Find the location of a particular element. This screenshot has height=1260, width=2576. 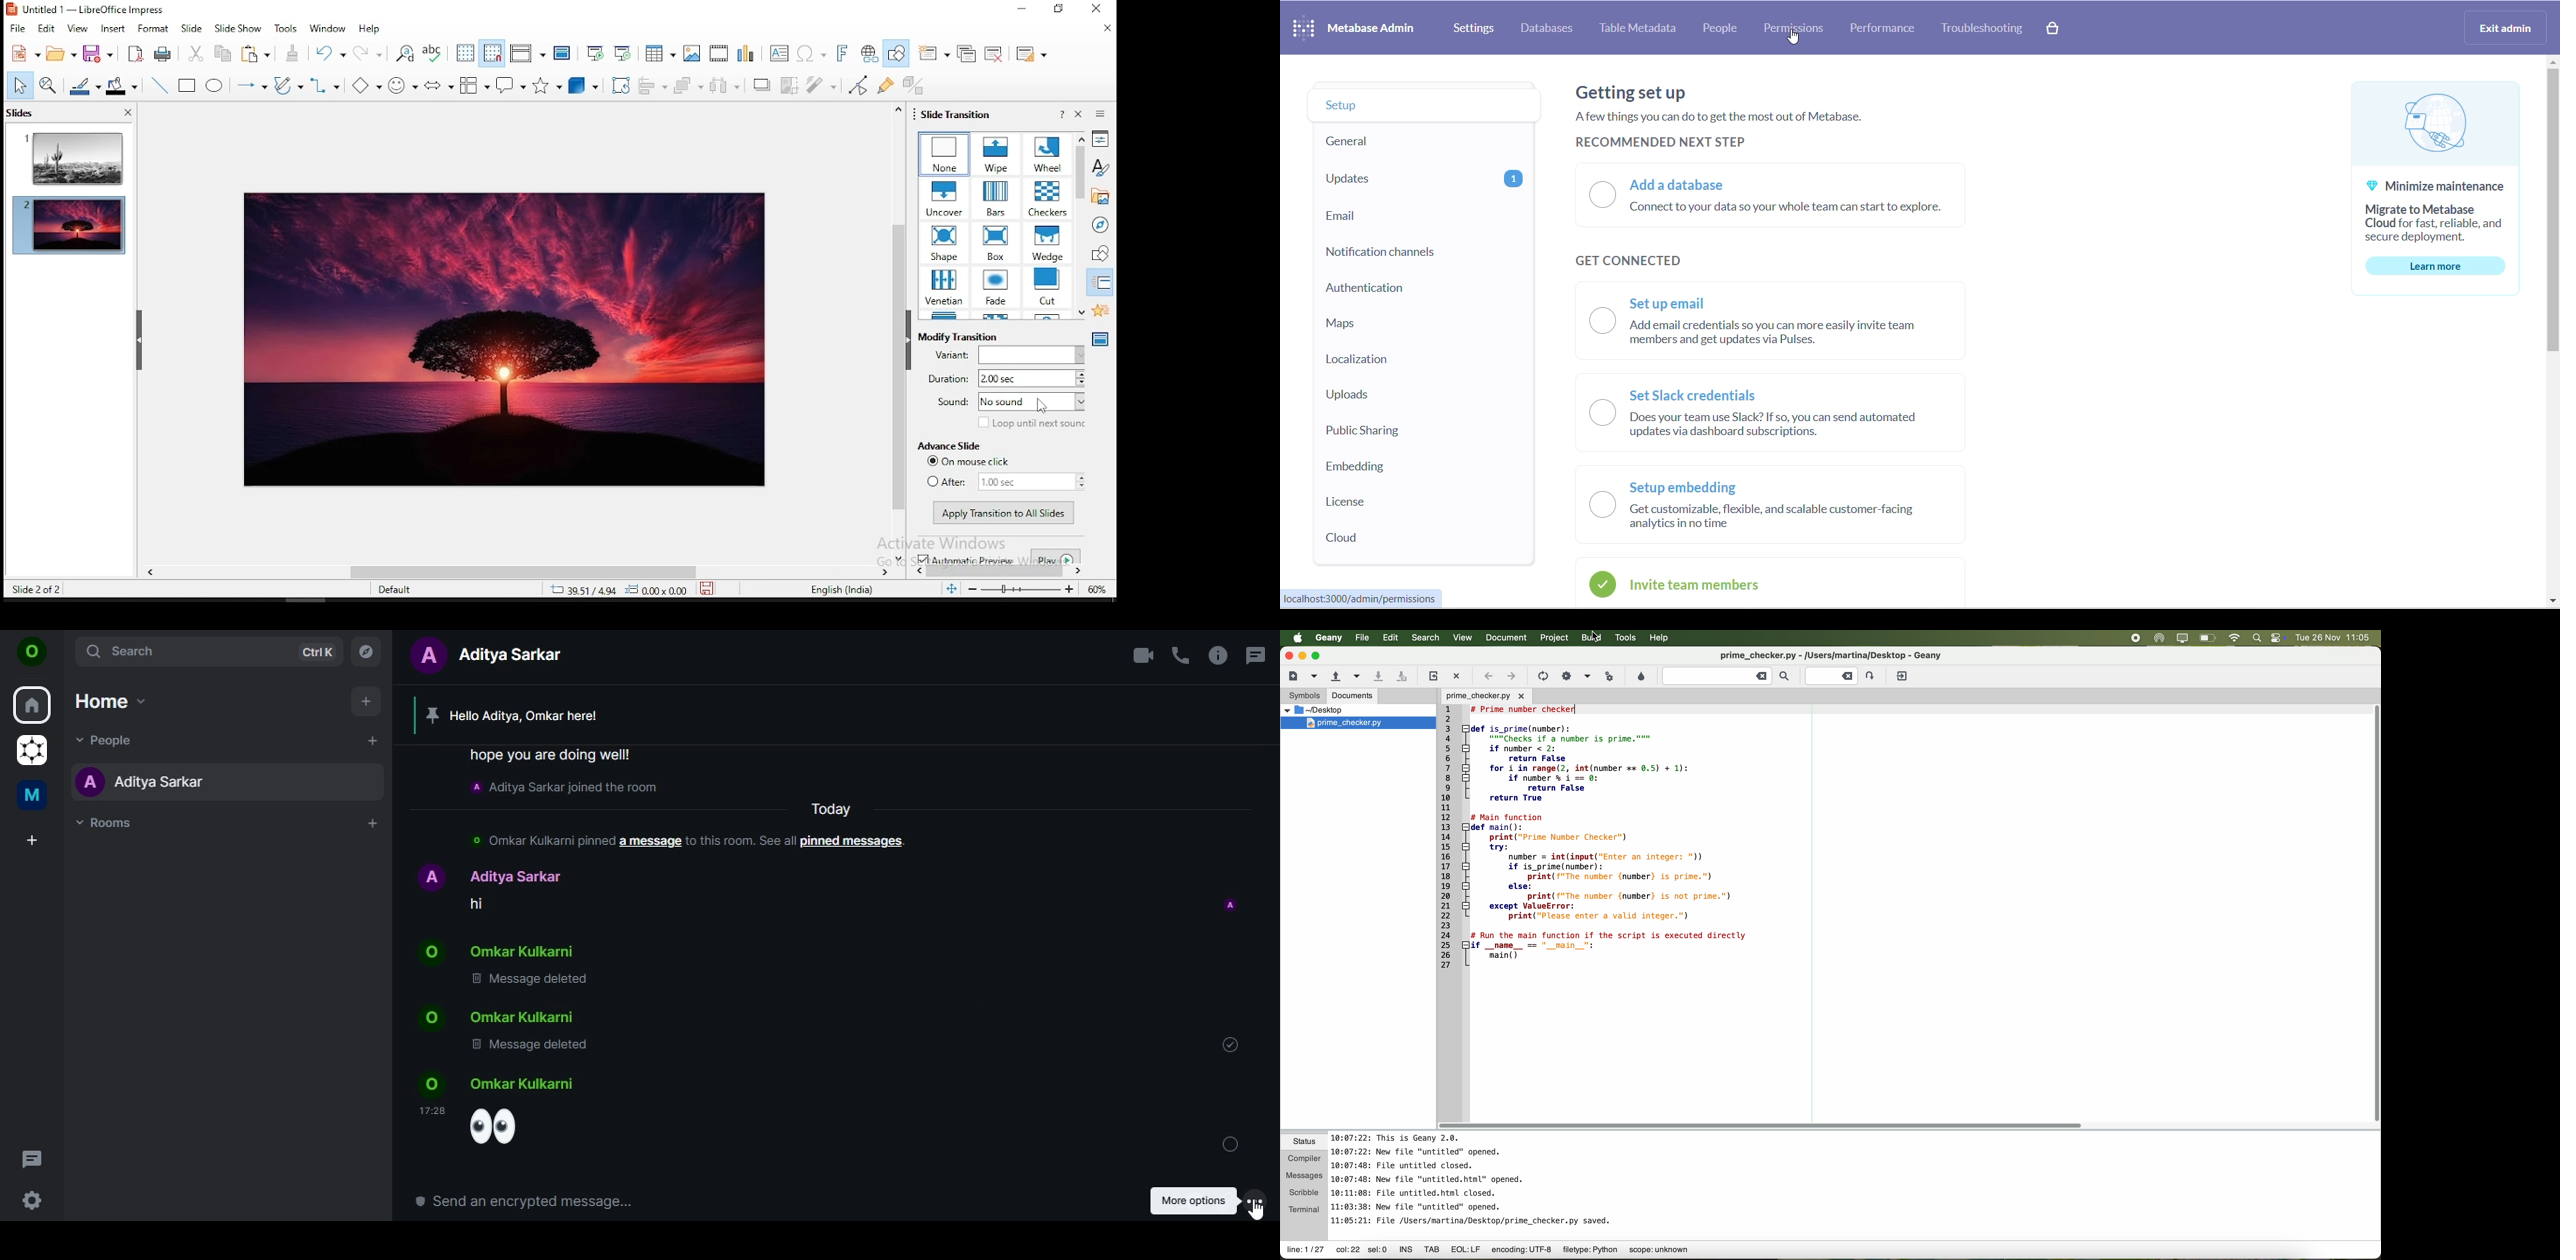

maintainenace text is located at coordinates (2442, 211).